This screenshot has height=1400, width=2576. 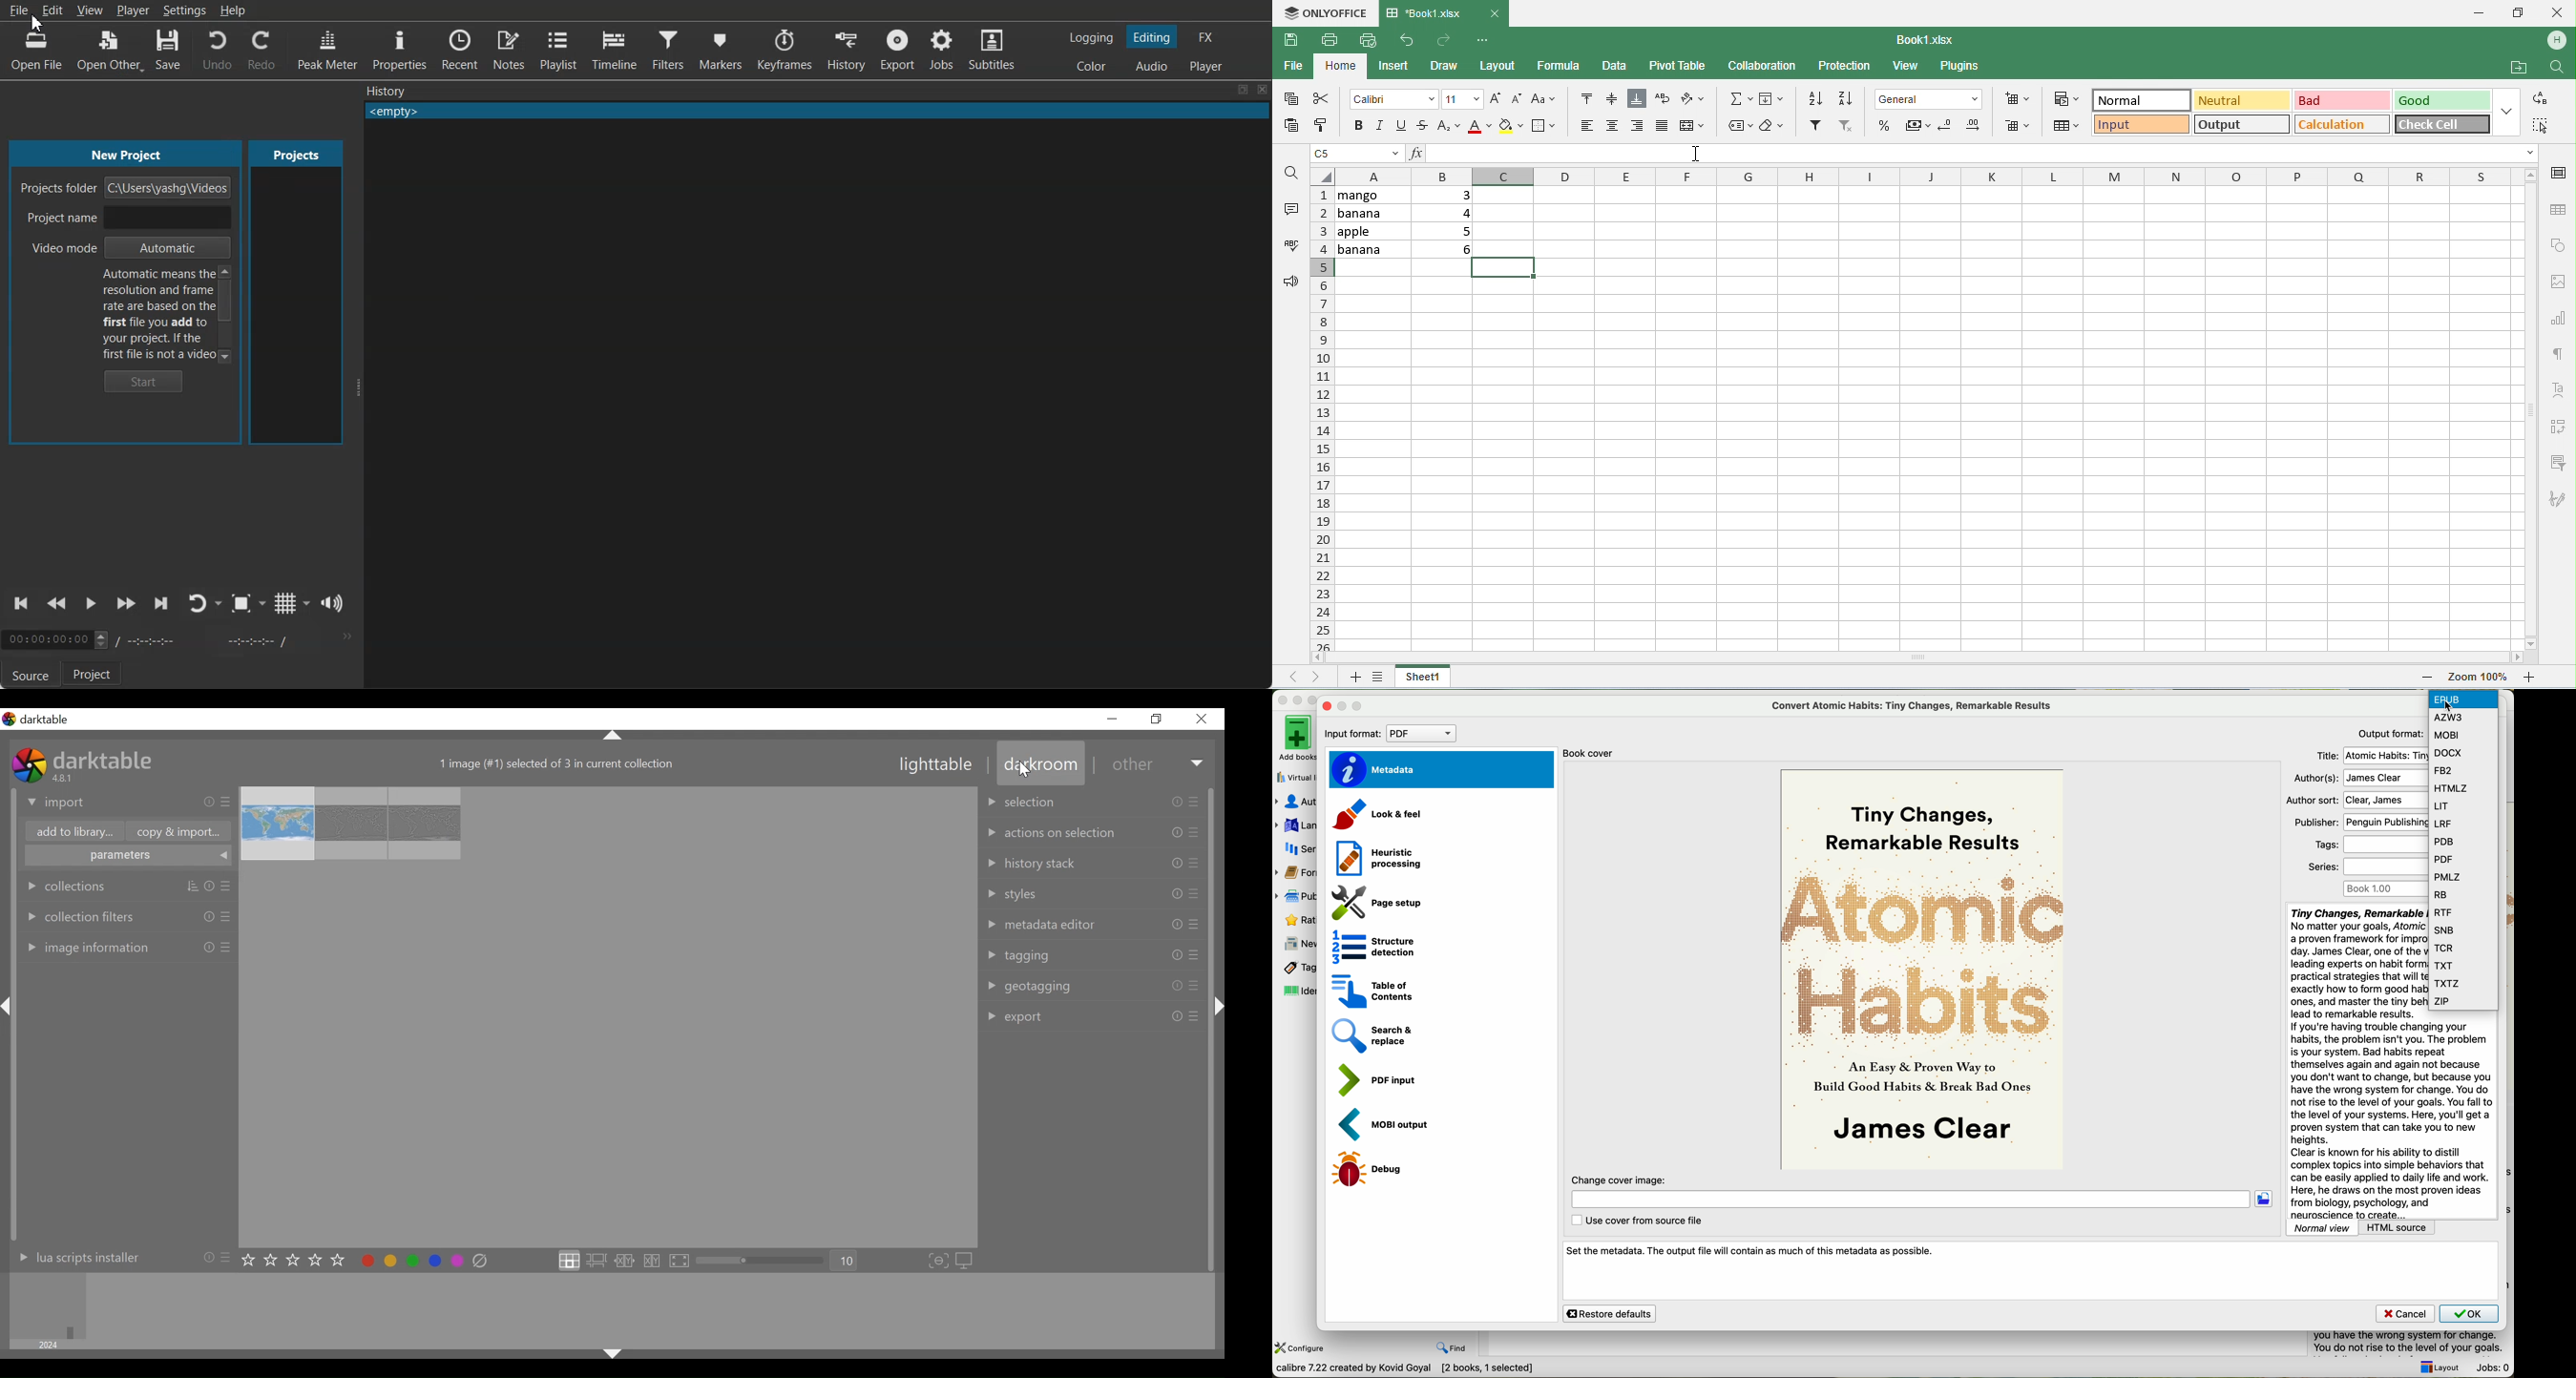 What do you see at coordinates (307, 602) in the screenshot?
I see `Drop down box` at bounding box center [307, 602].